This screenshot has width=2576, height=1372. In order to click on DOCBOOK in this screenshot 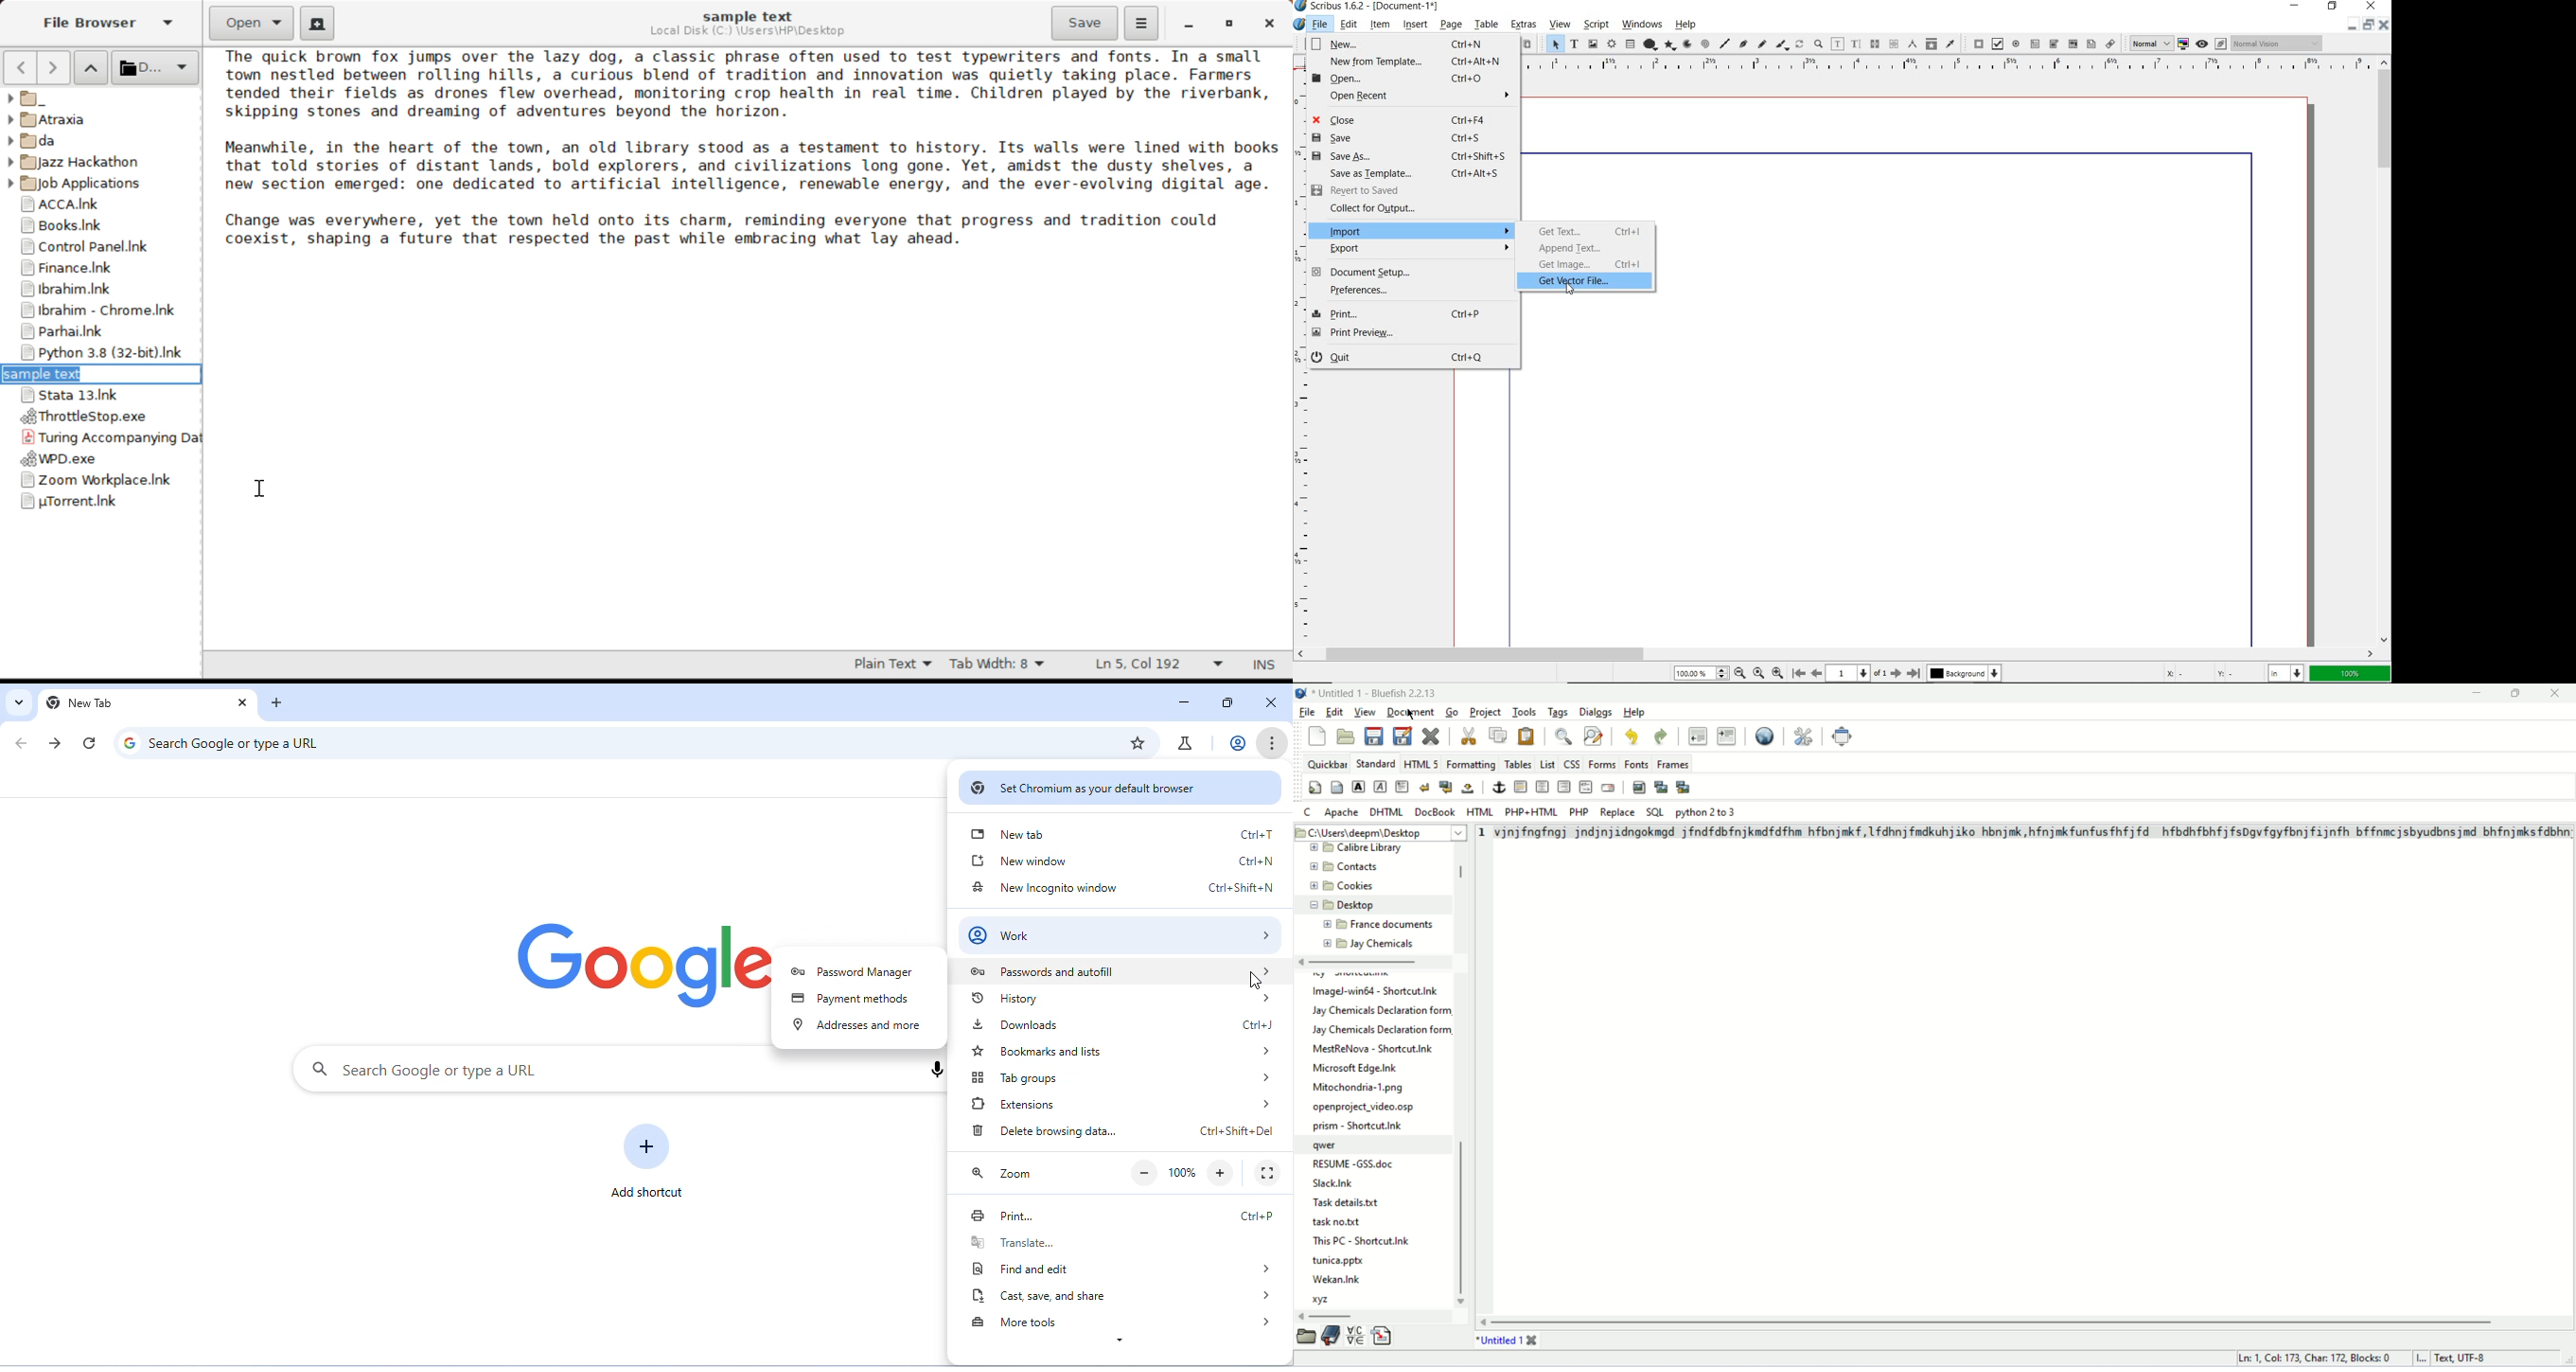, I will do `click(1435, 811)`.